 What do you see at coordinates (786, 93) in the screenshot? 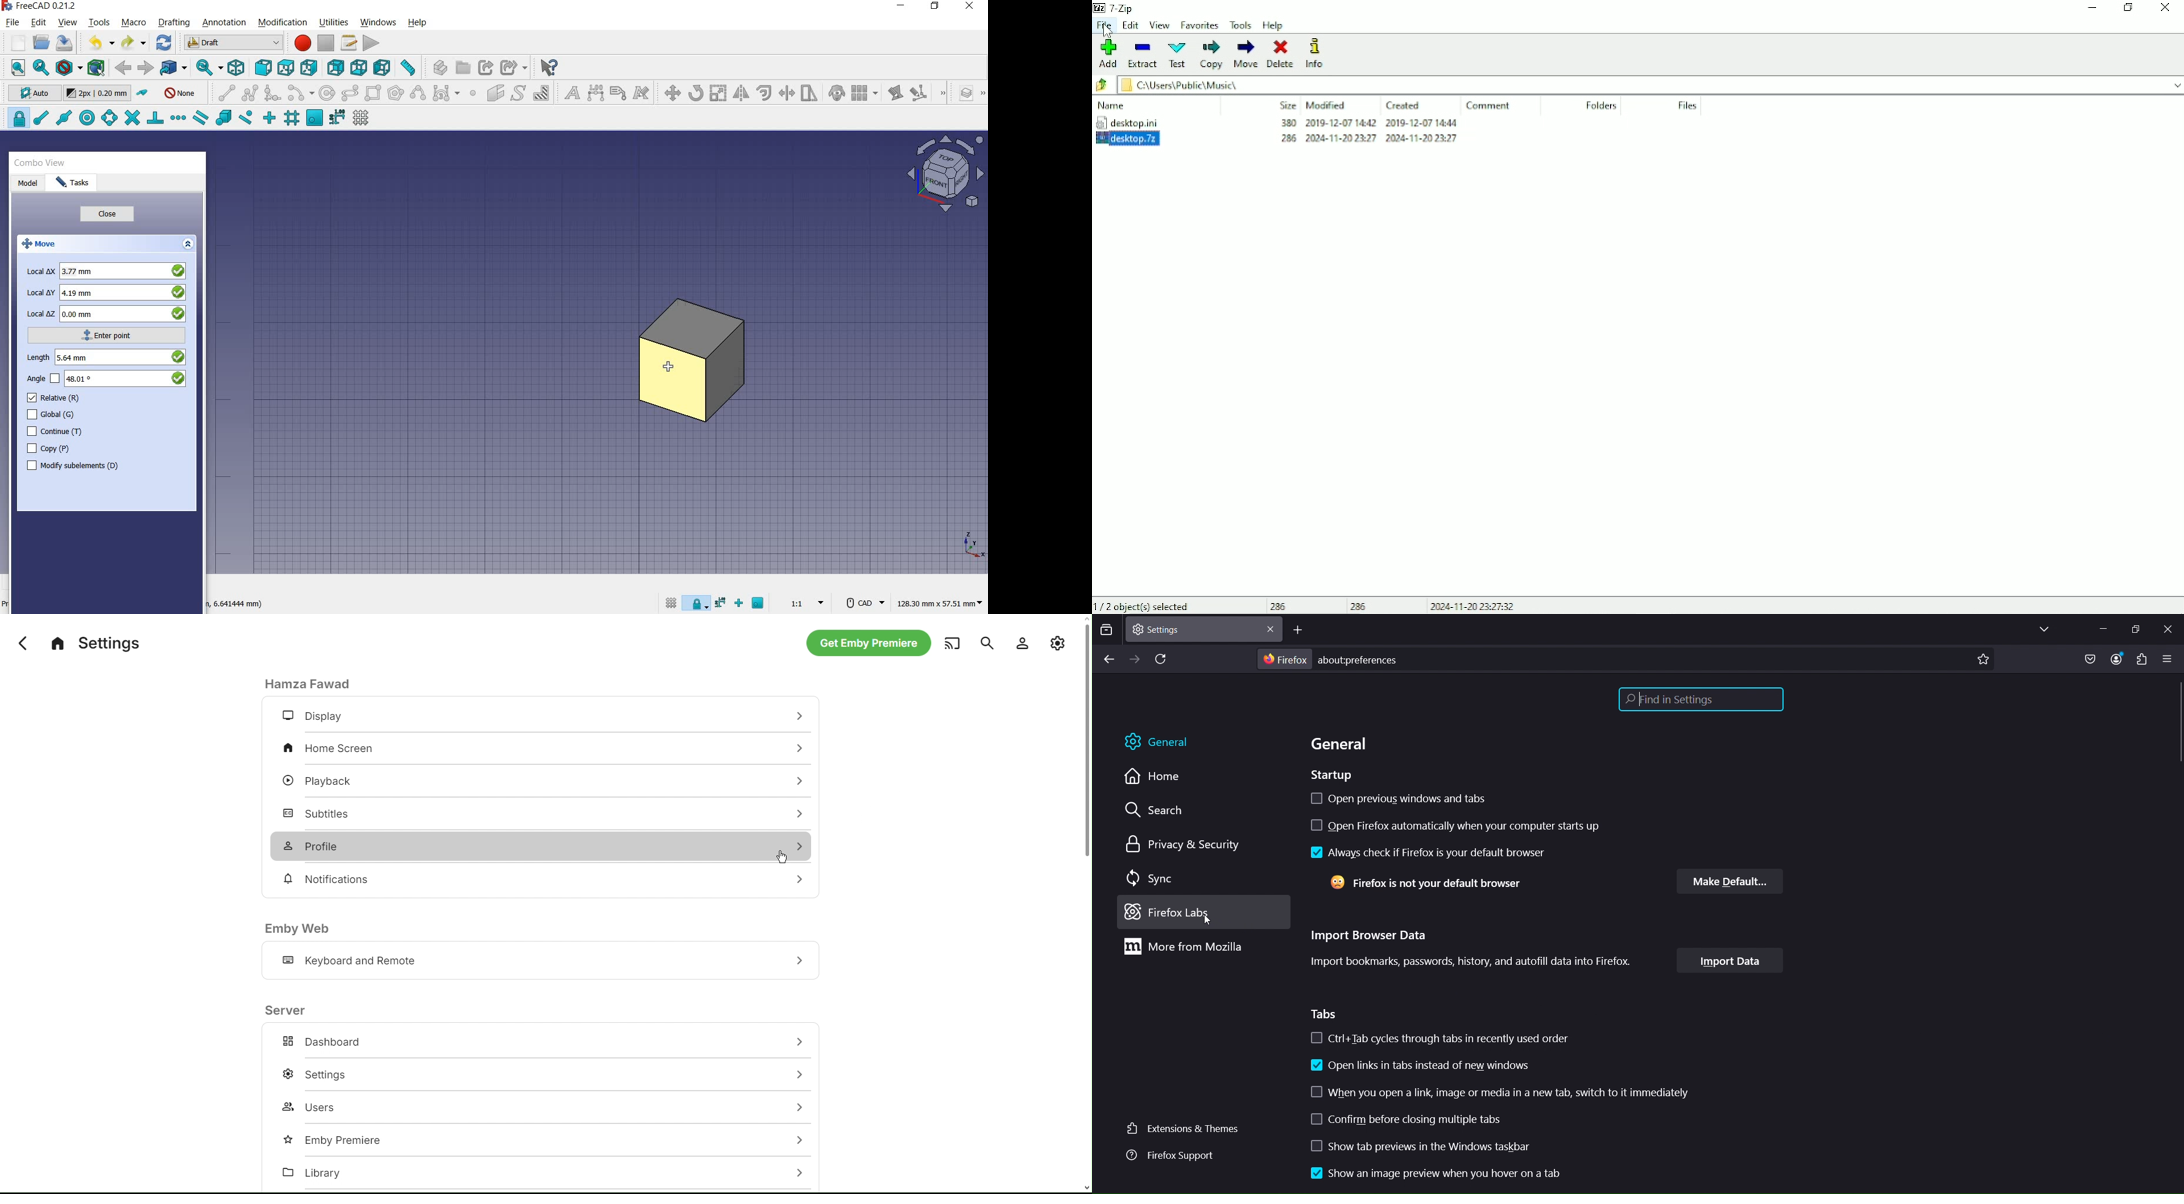
I see `trimex` at bounding box center [786, 93].